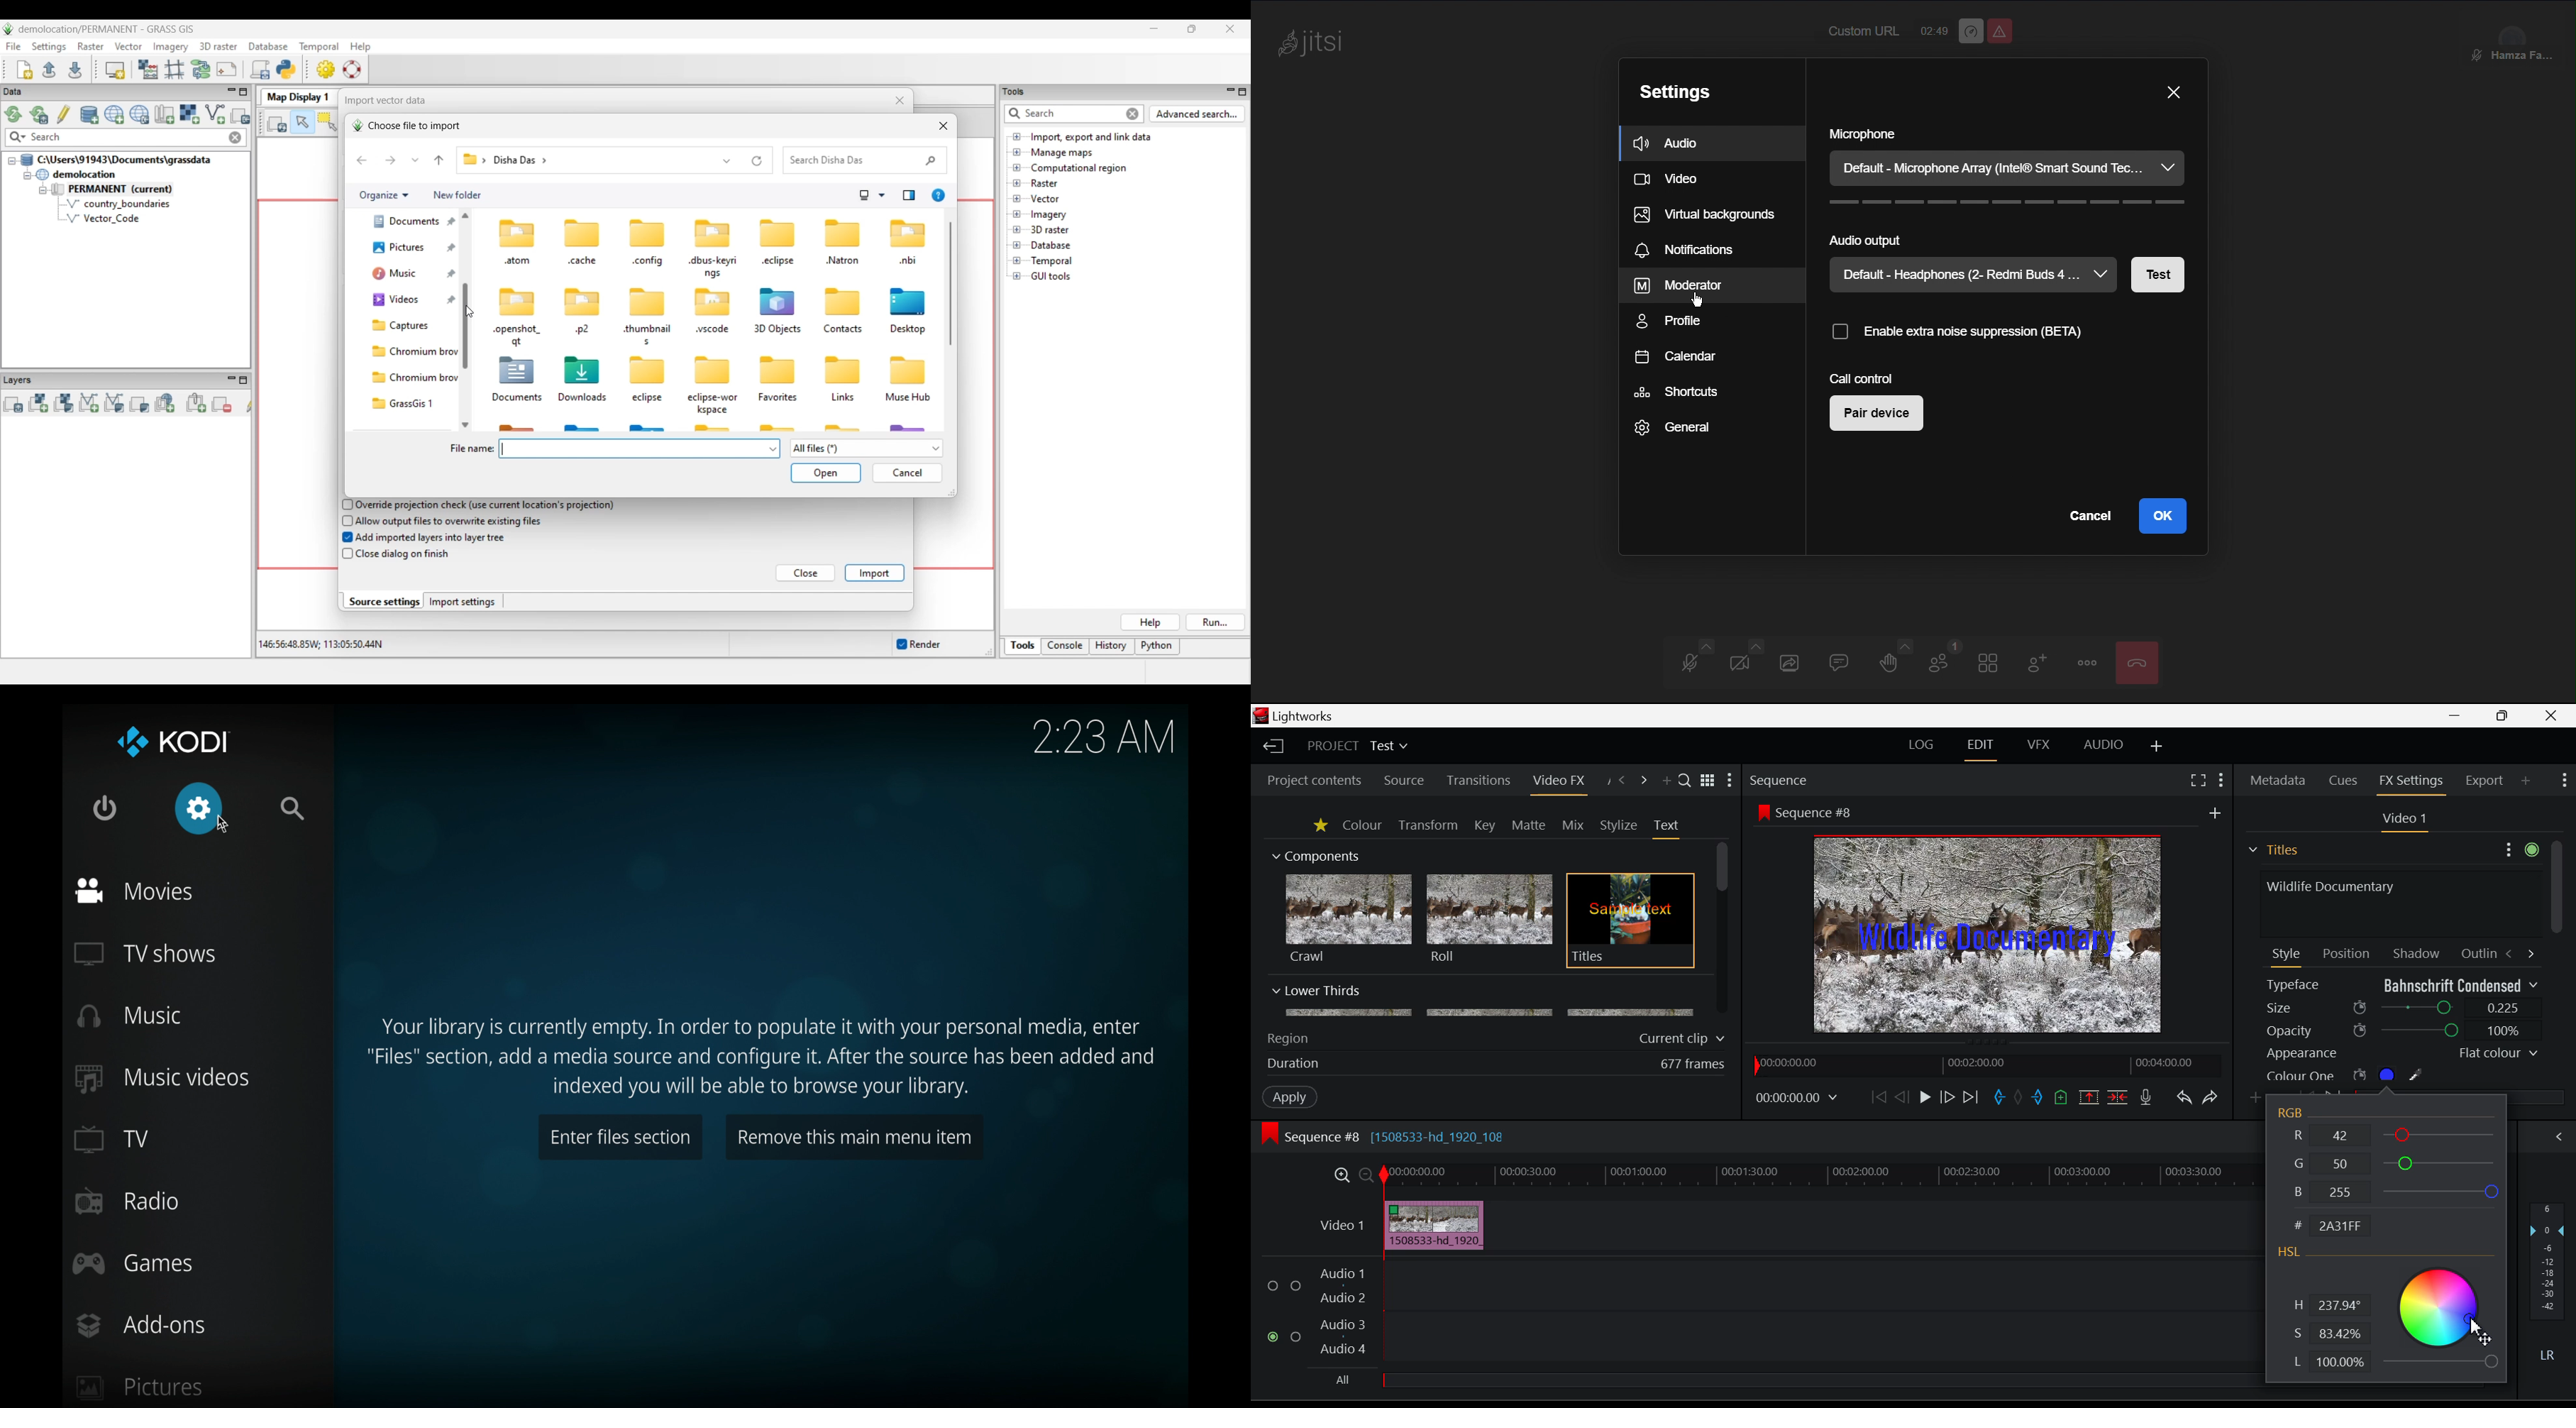 This screenshot has height=1428, width=2576. Describe the element at coordinates (1275, 1338) in the screenshot. I see `checked checkbox` at that location.